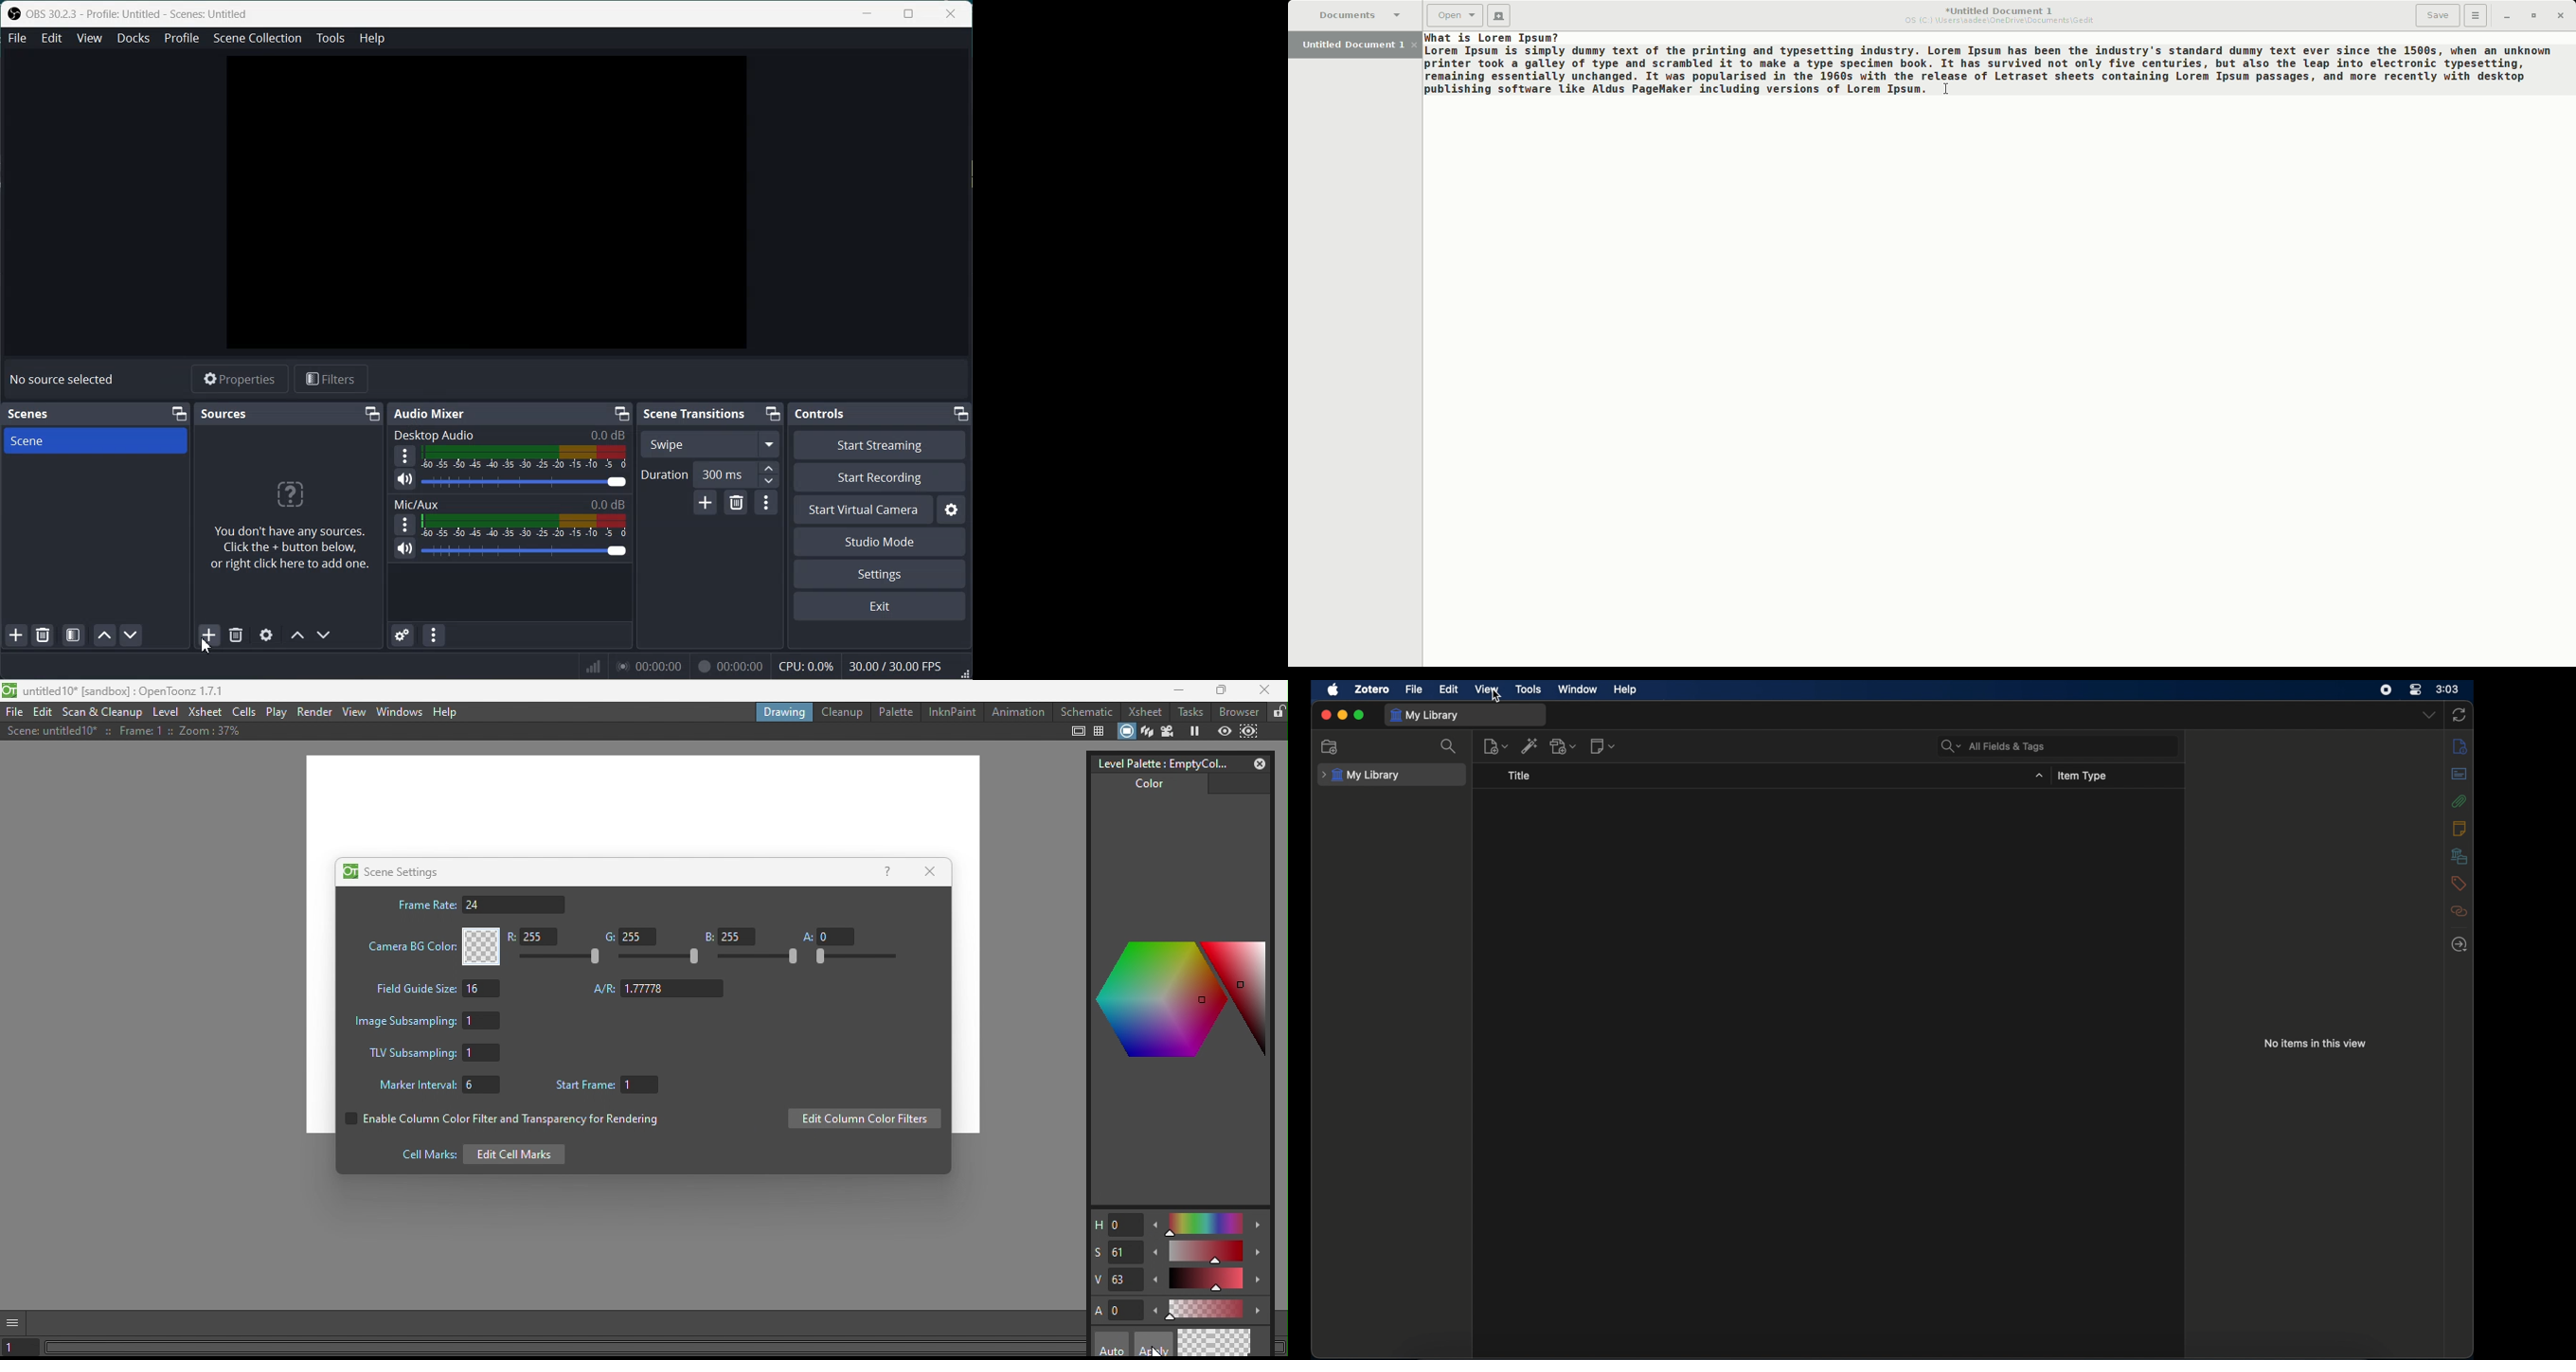  What do you see at coordinates (1414, 689) in the screenshot?
I see `file` at bounding box center [1414, 689].